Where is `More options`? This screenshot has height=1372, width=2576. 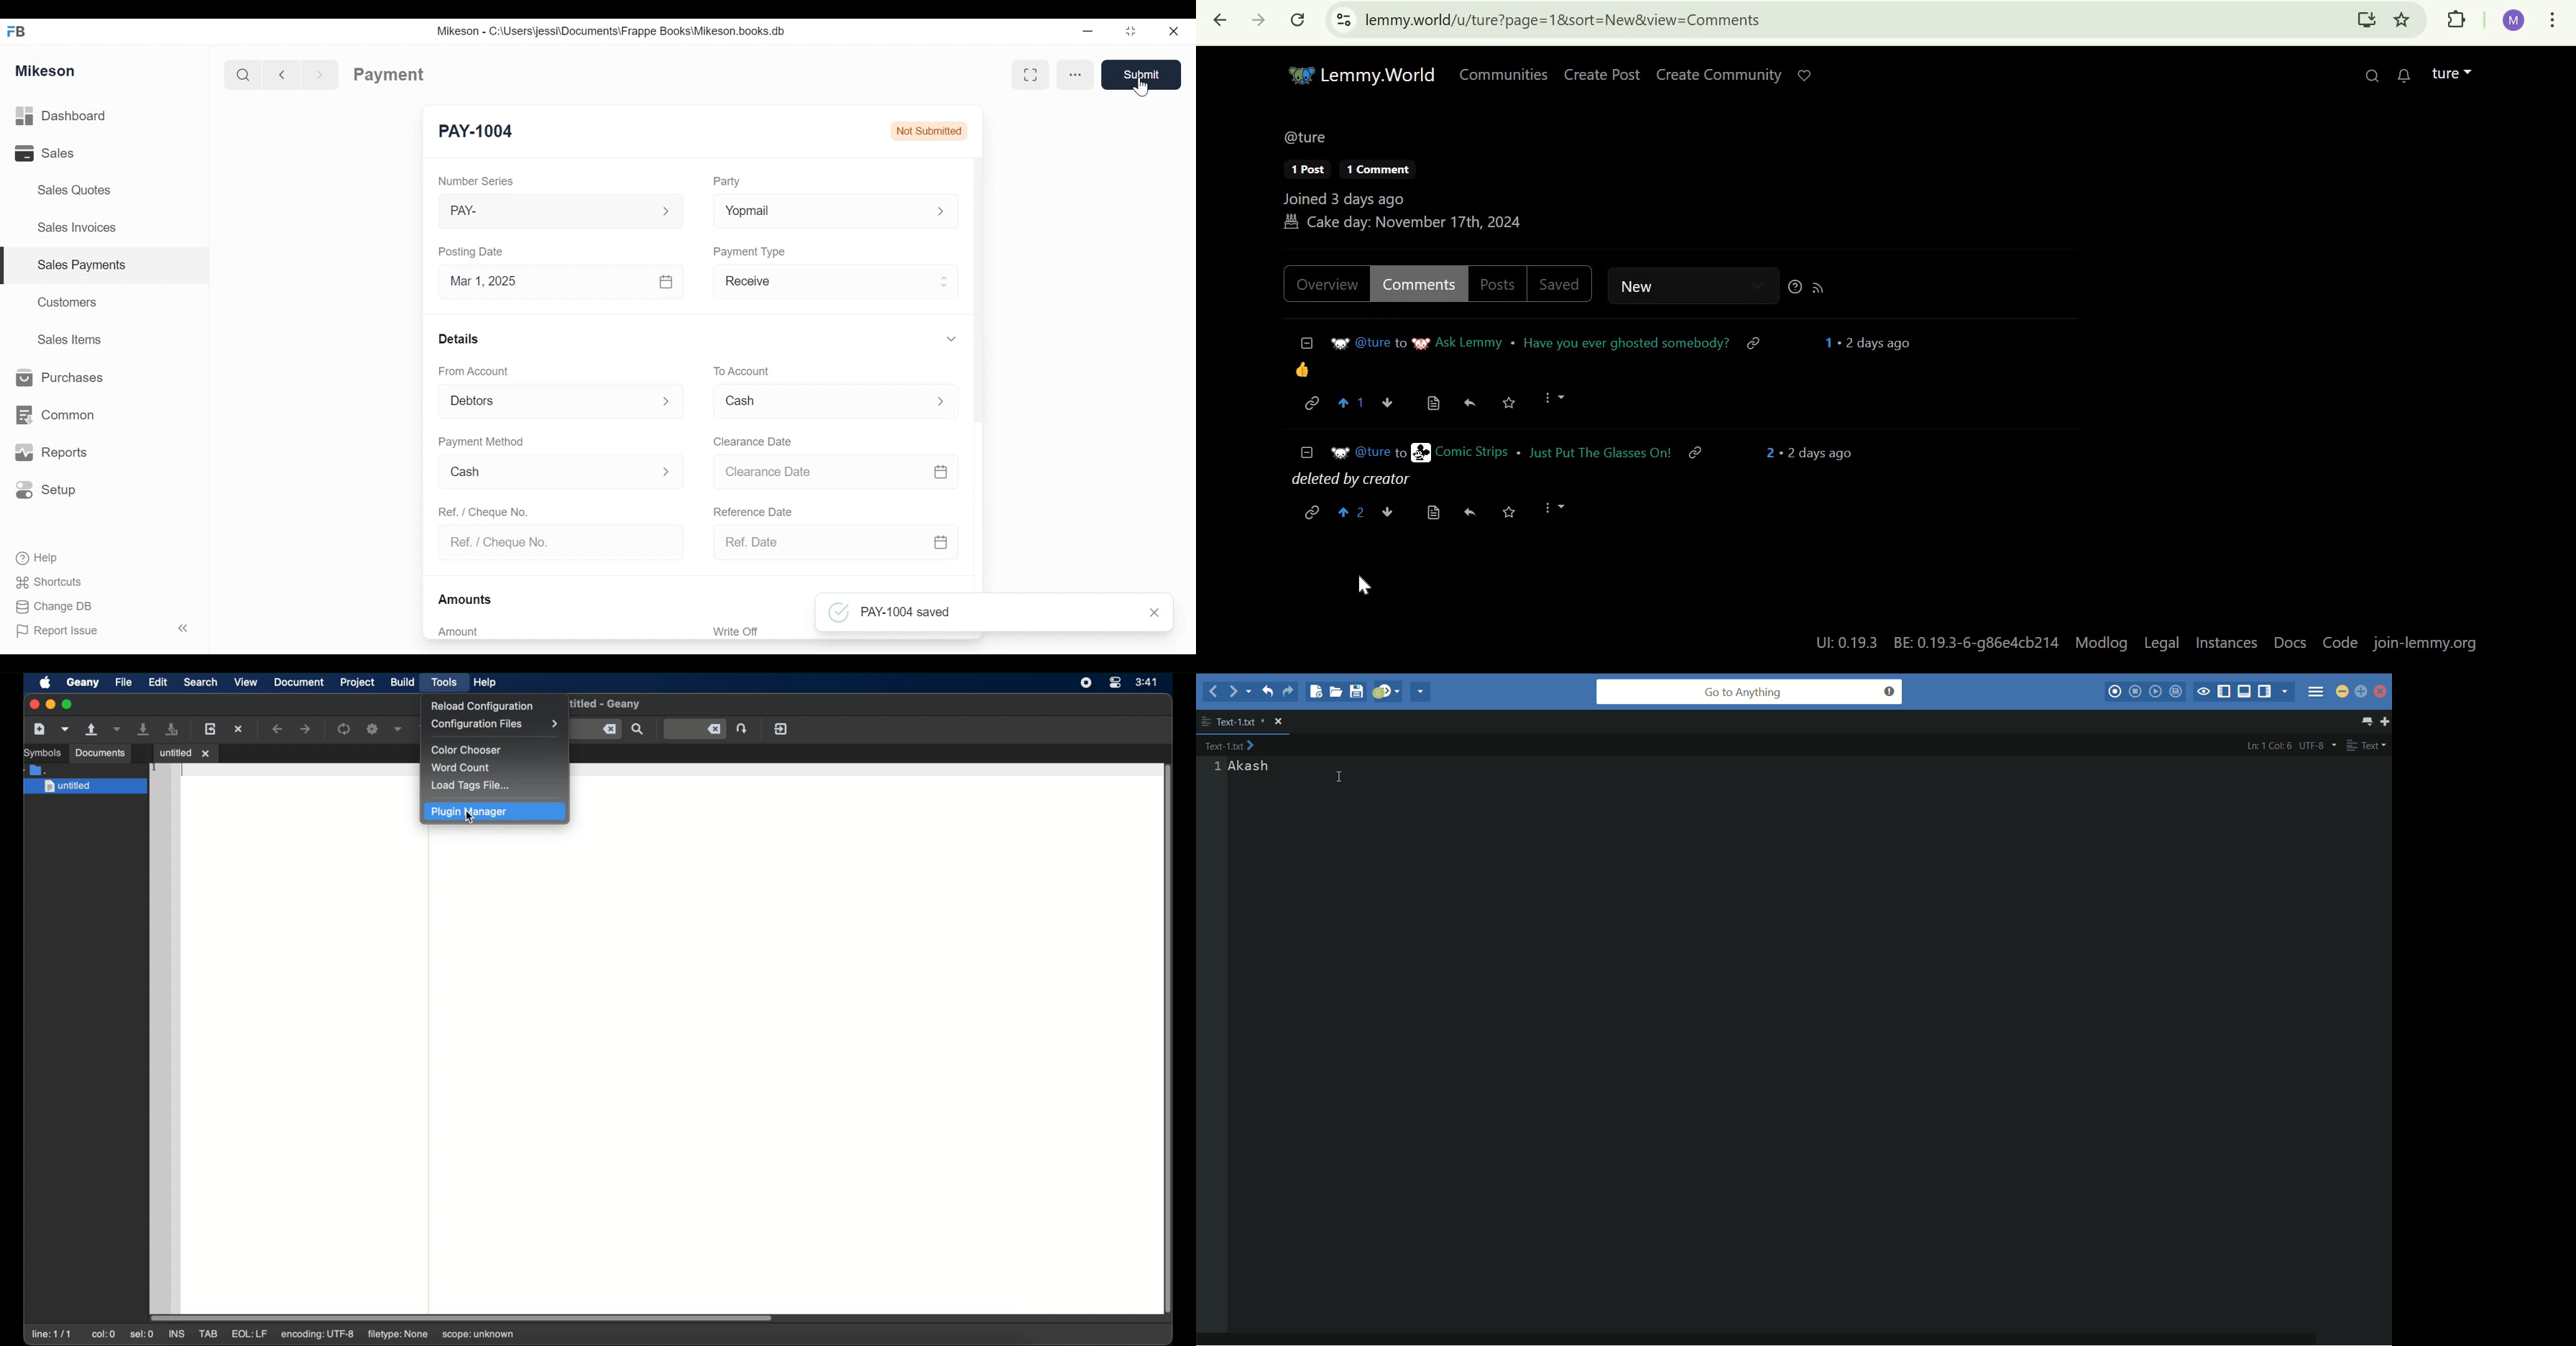 More options is located at coordinates (1078, 77).